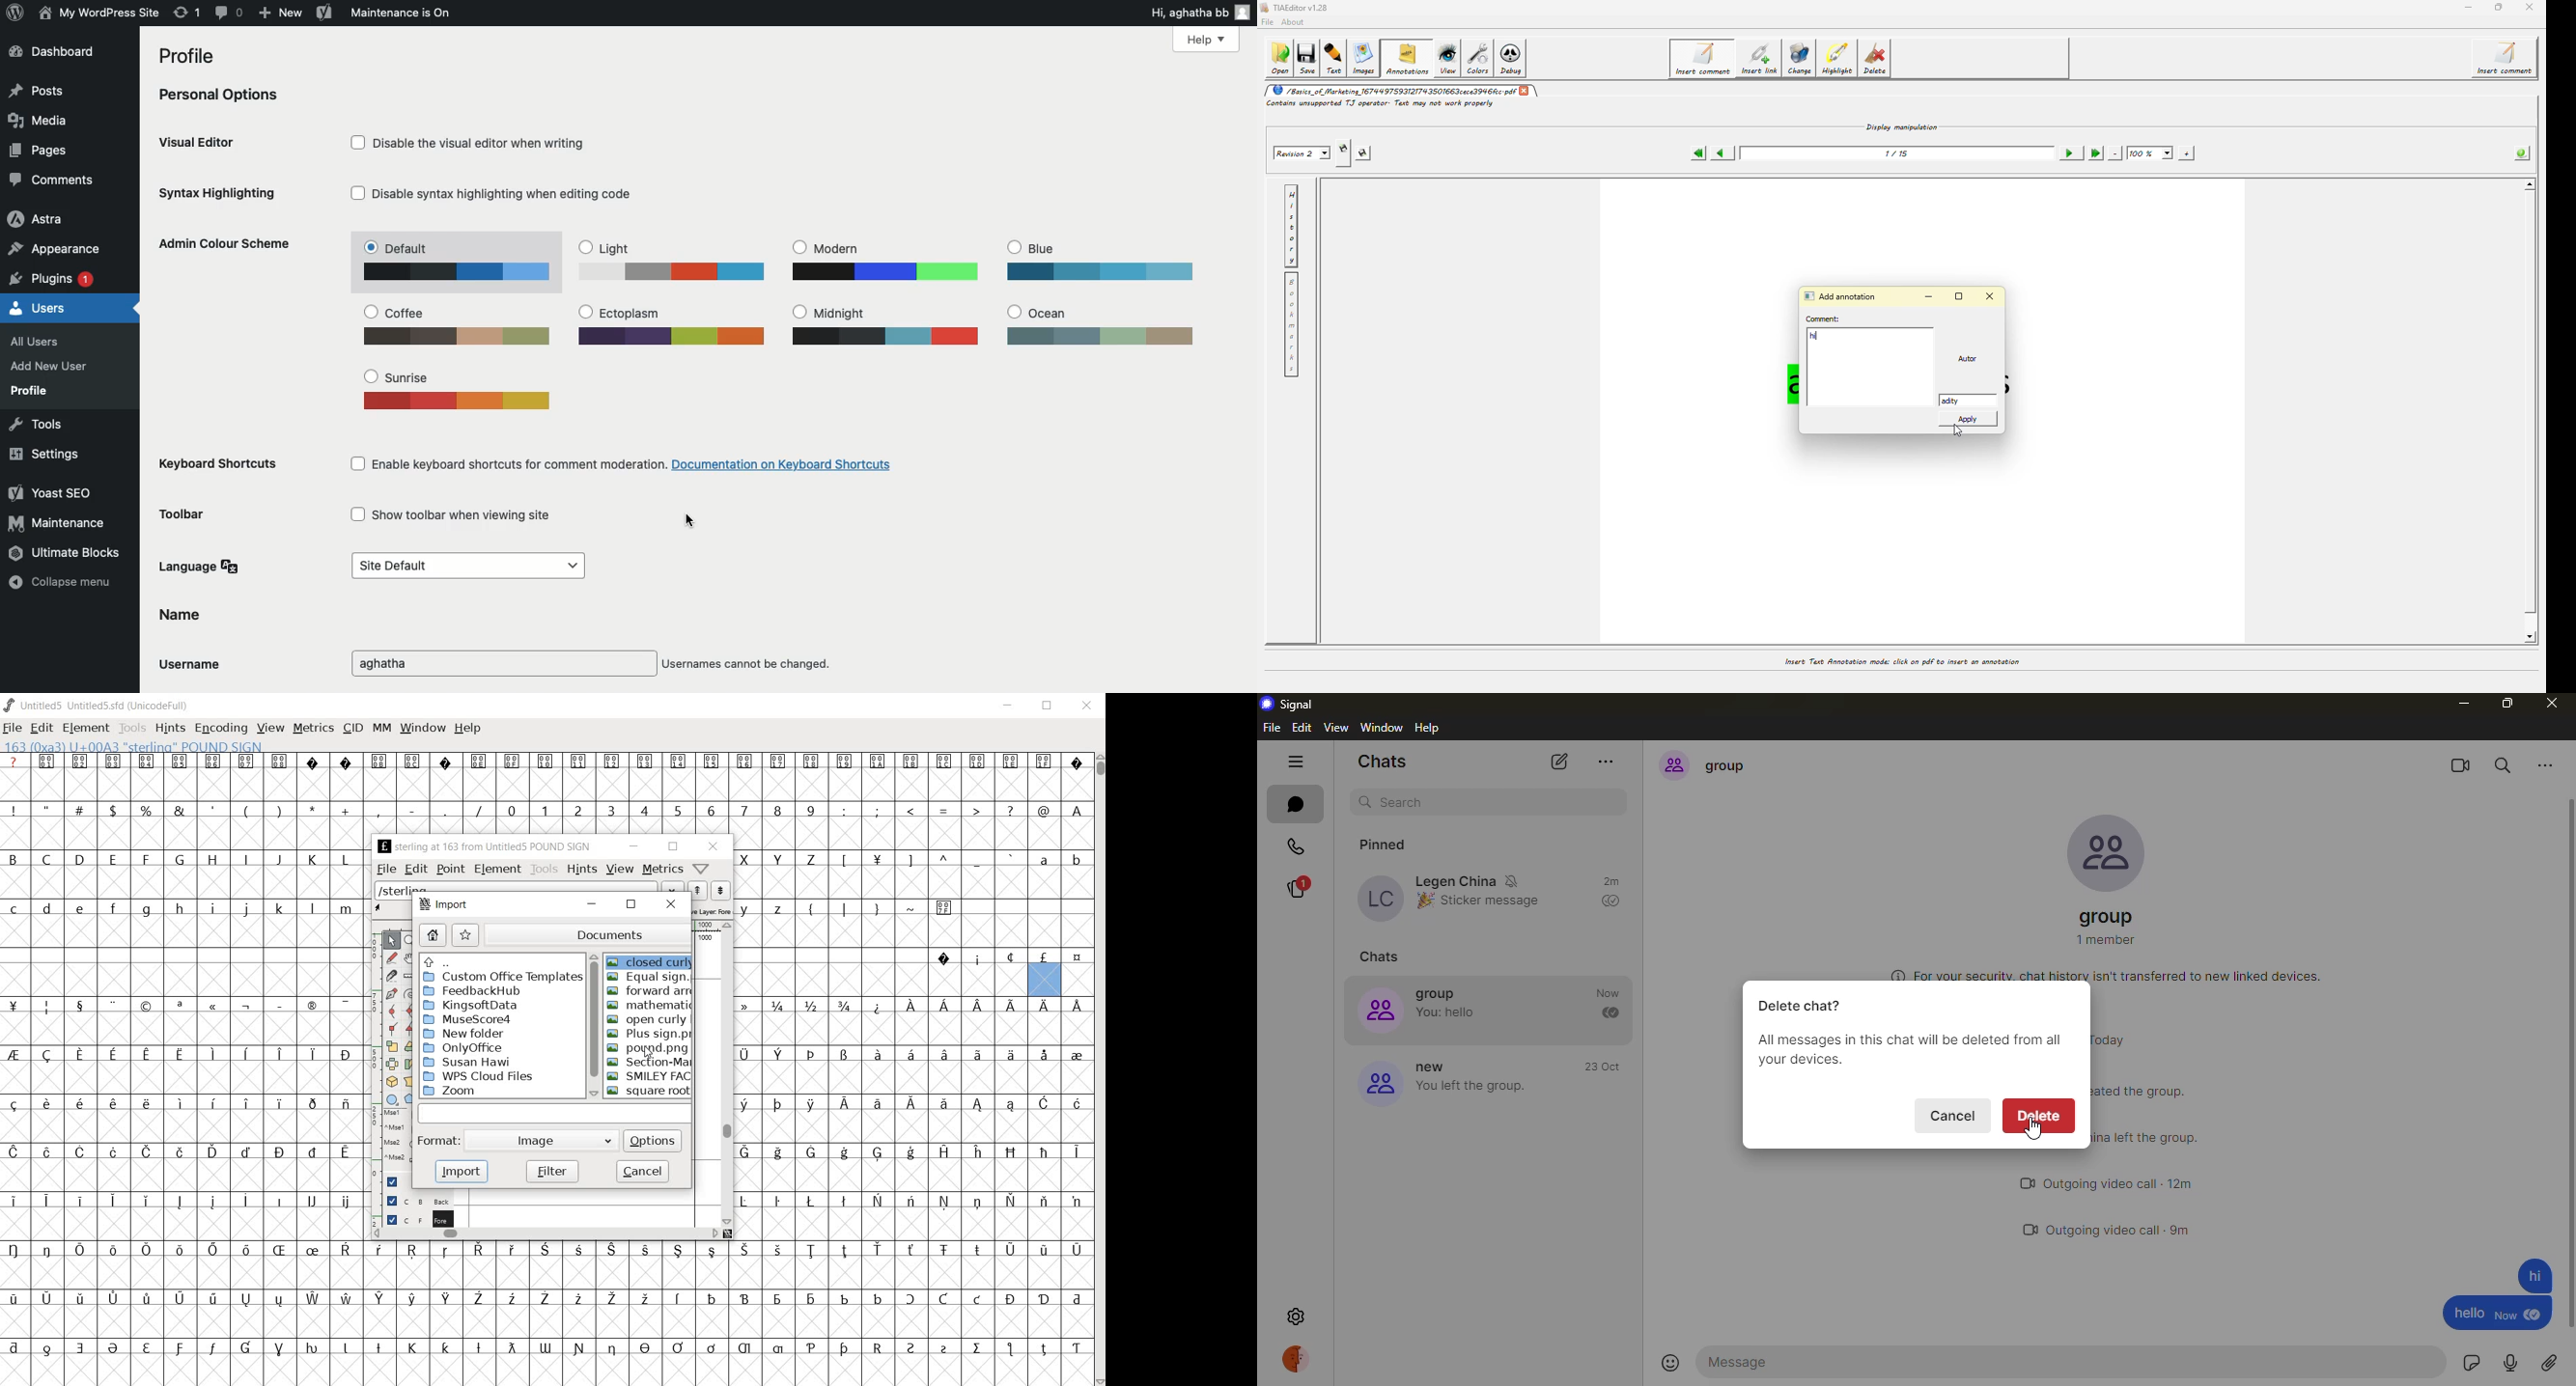  Describe the element at coordinates (978, 1349) in the screenshot. I see `Symbol` at that location.